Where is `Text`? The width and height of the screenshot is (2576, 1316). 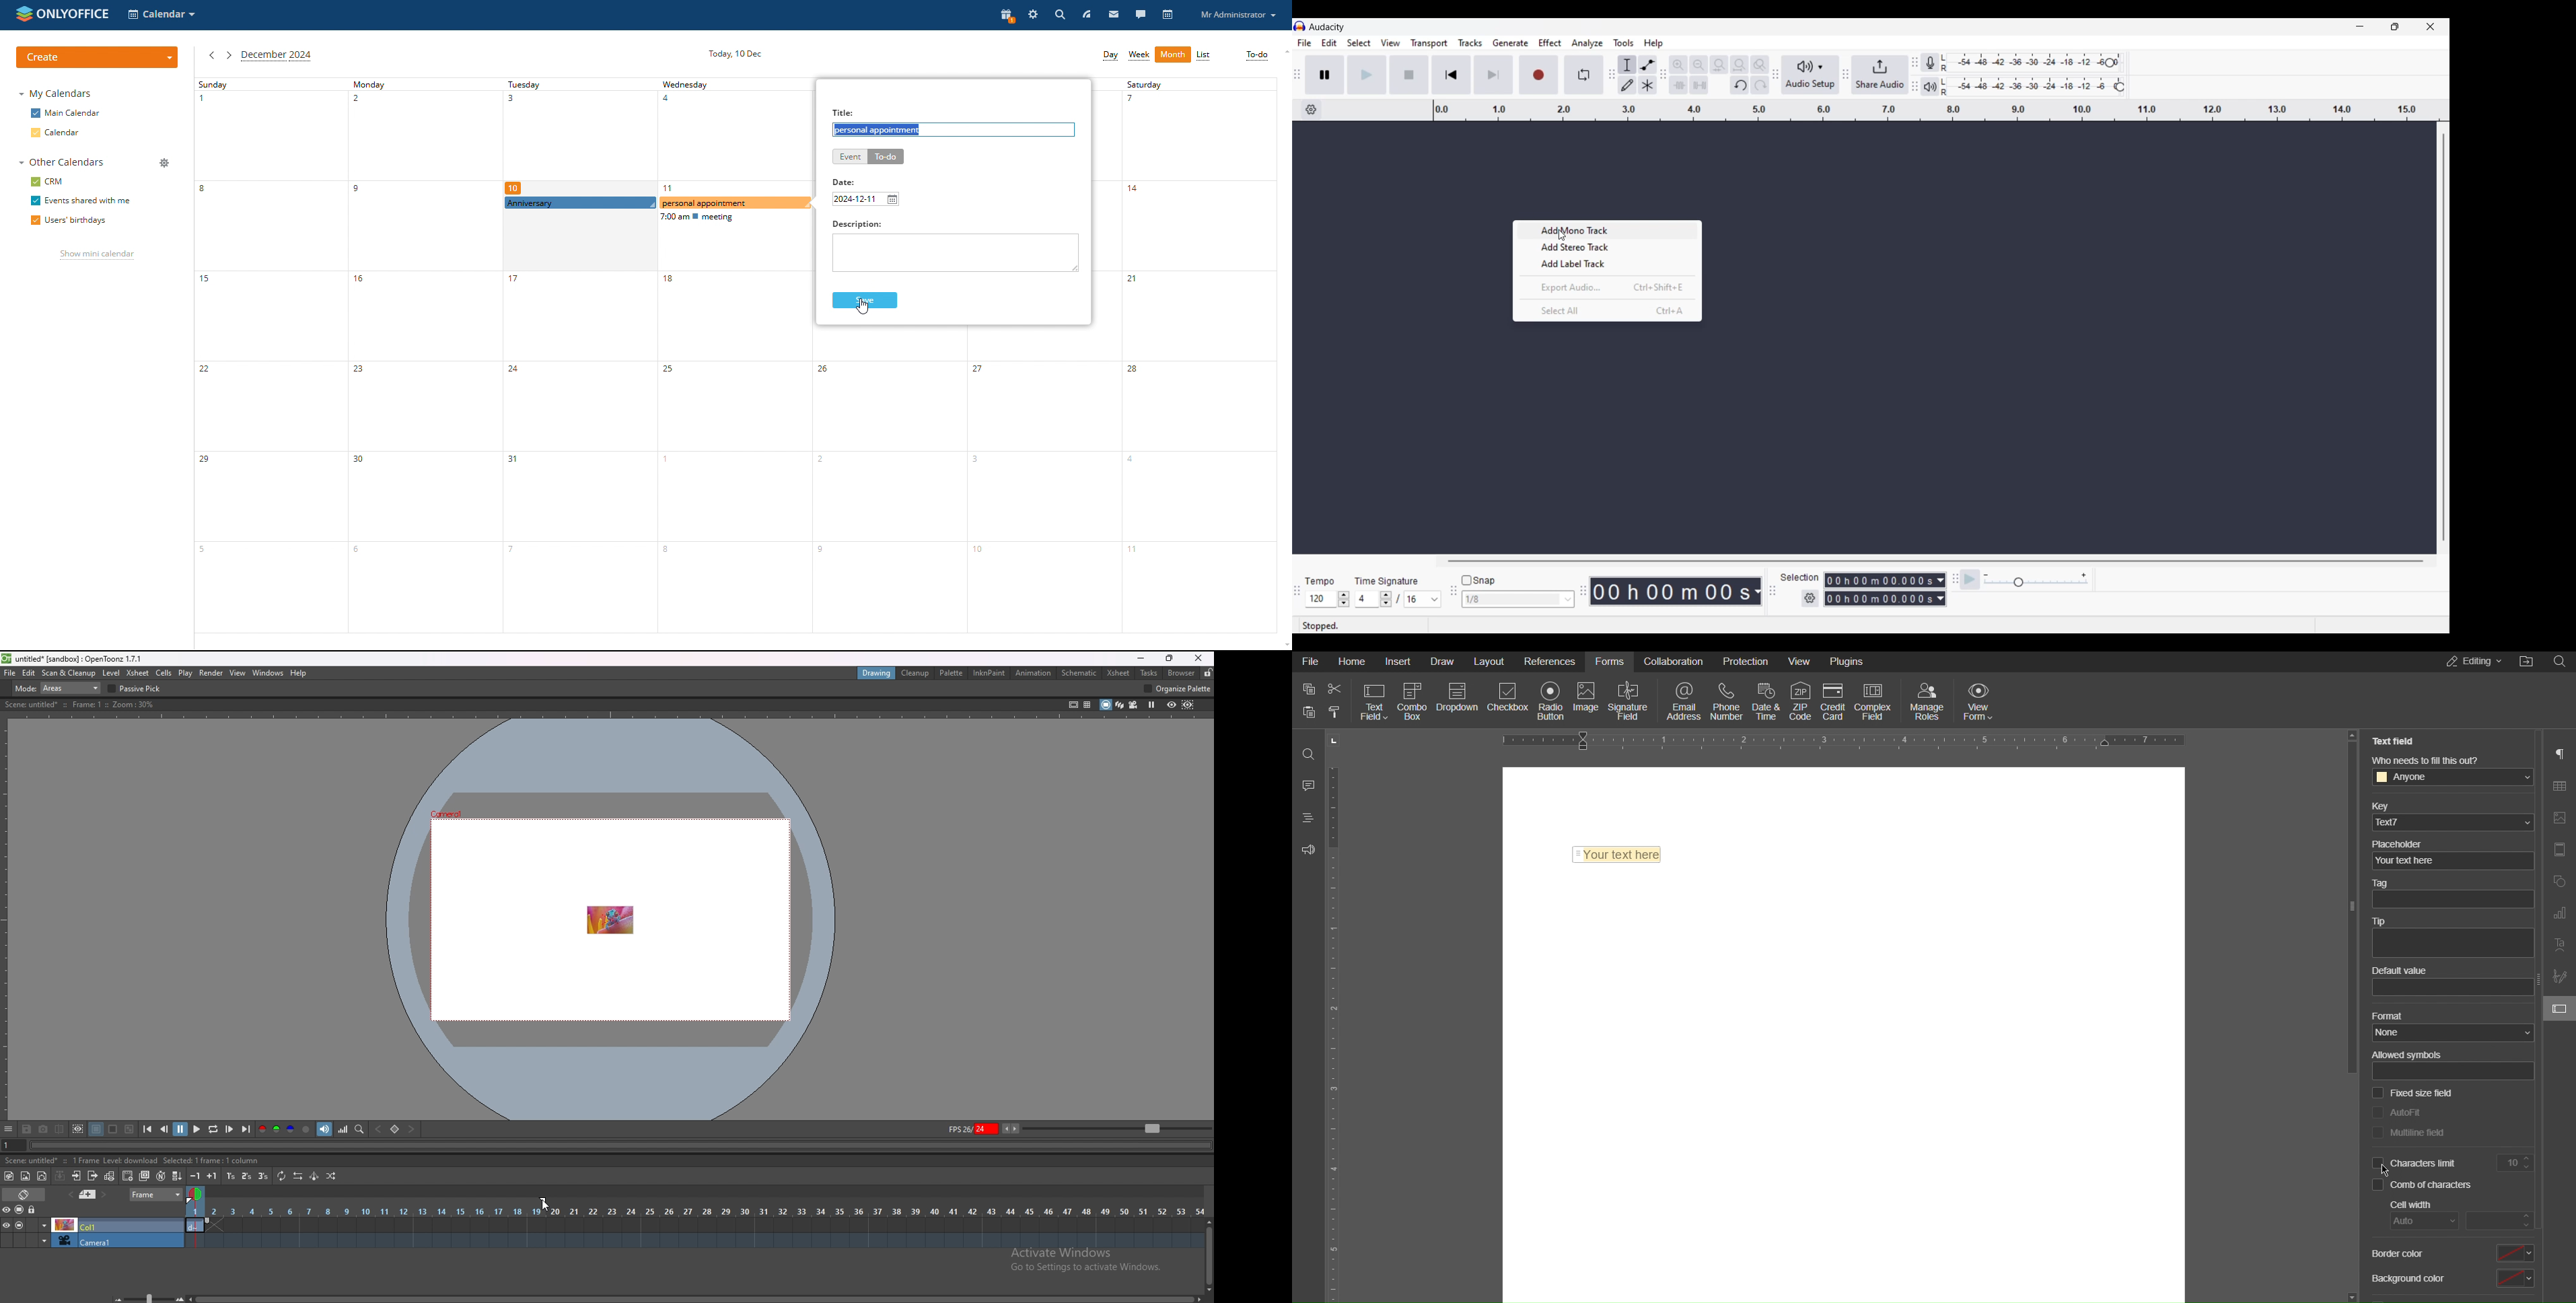 Text is located at coordinates (1320, 582).